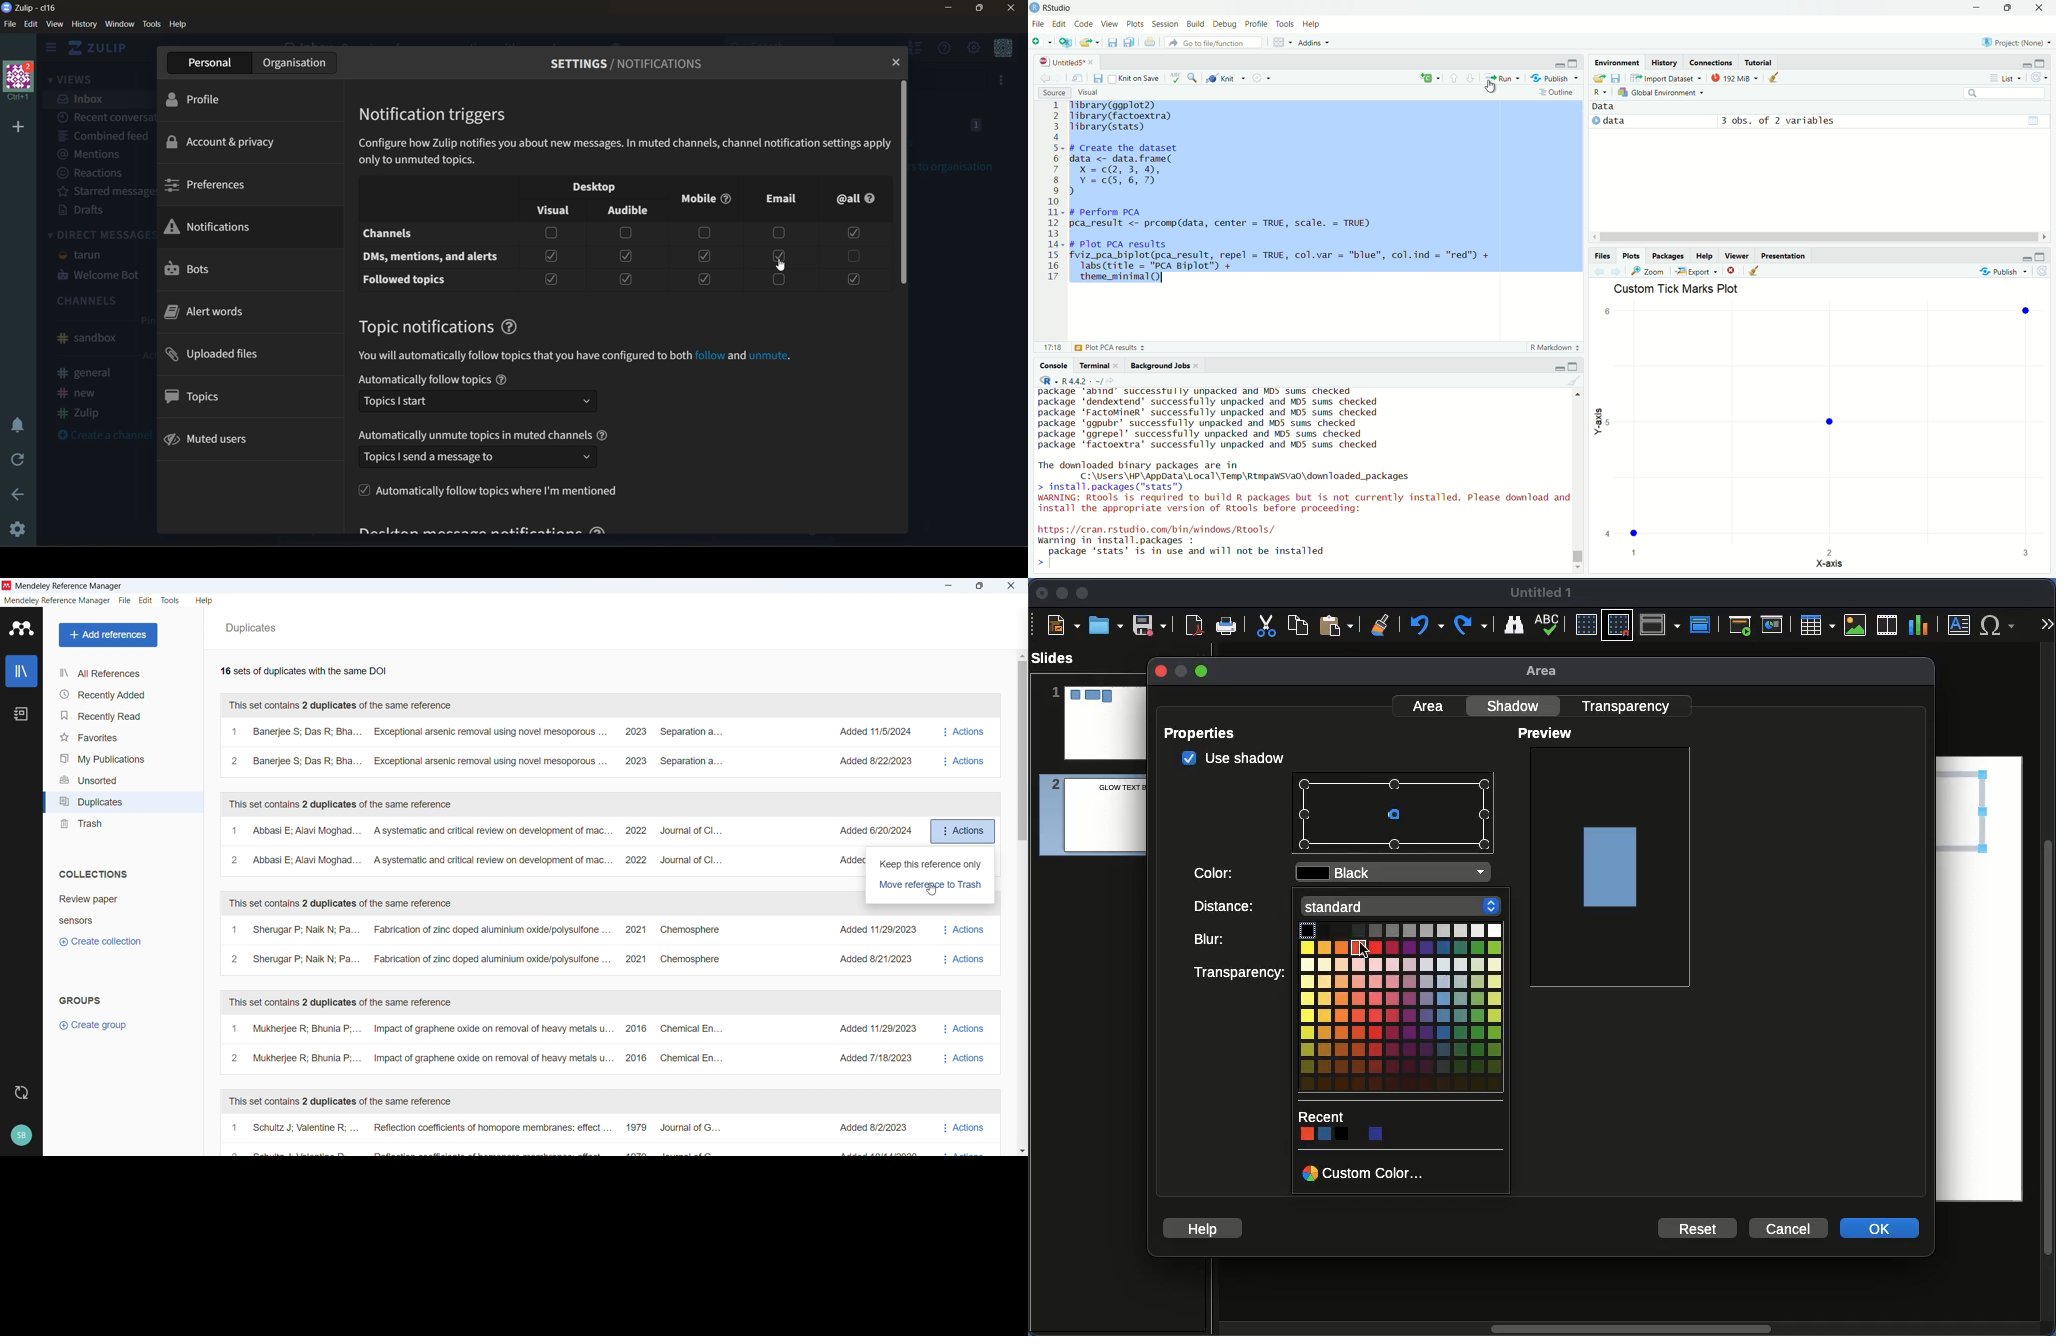 Image resolution: width=2072 pixels, height=1344 pixels. I want to click on Paste, so click(1336, 624).